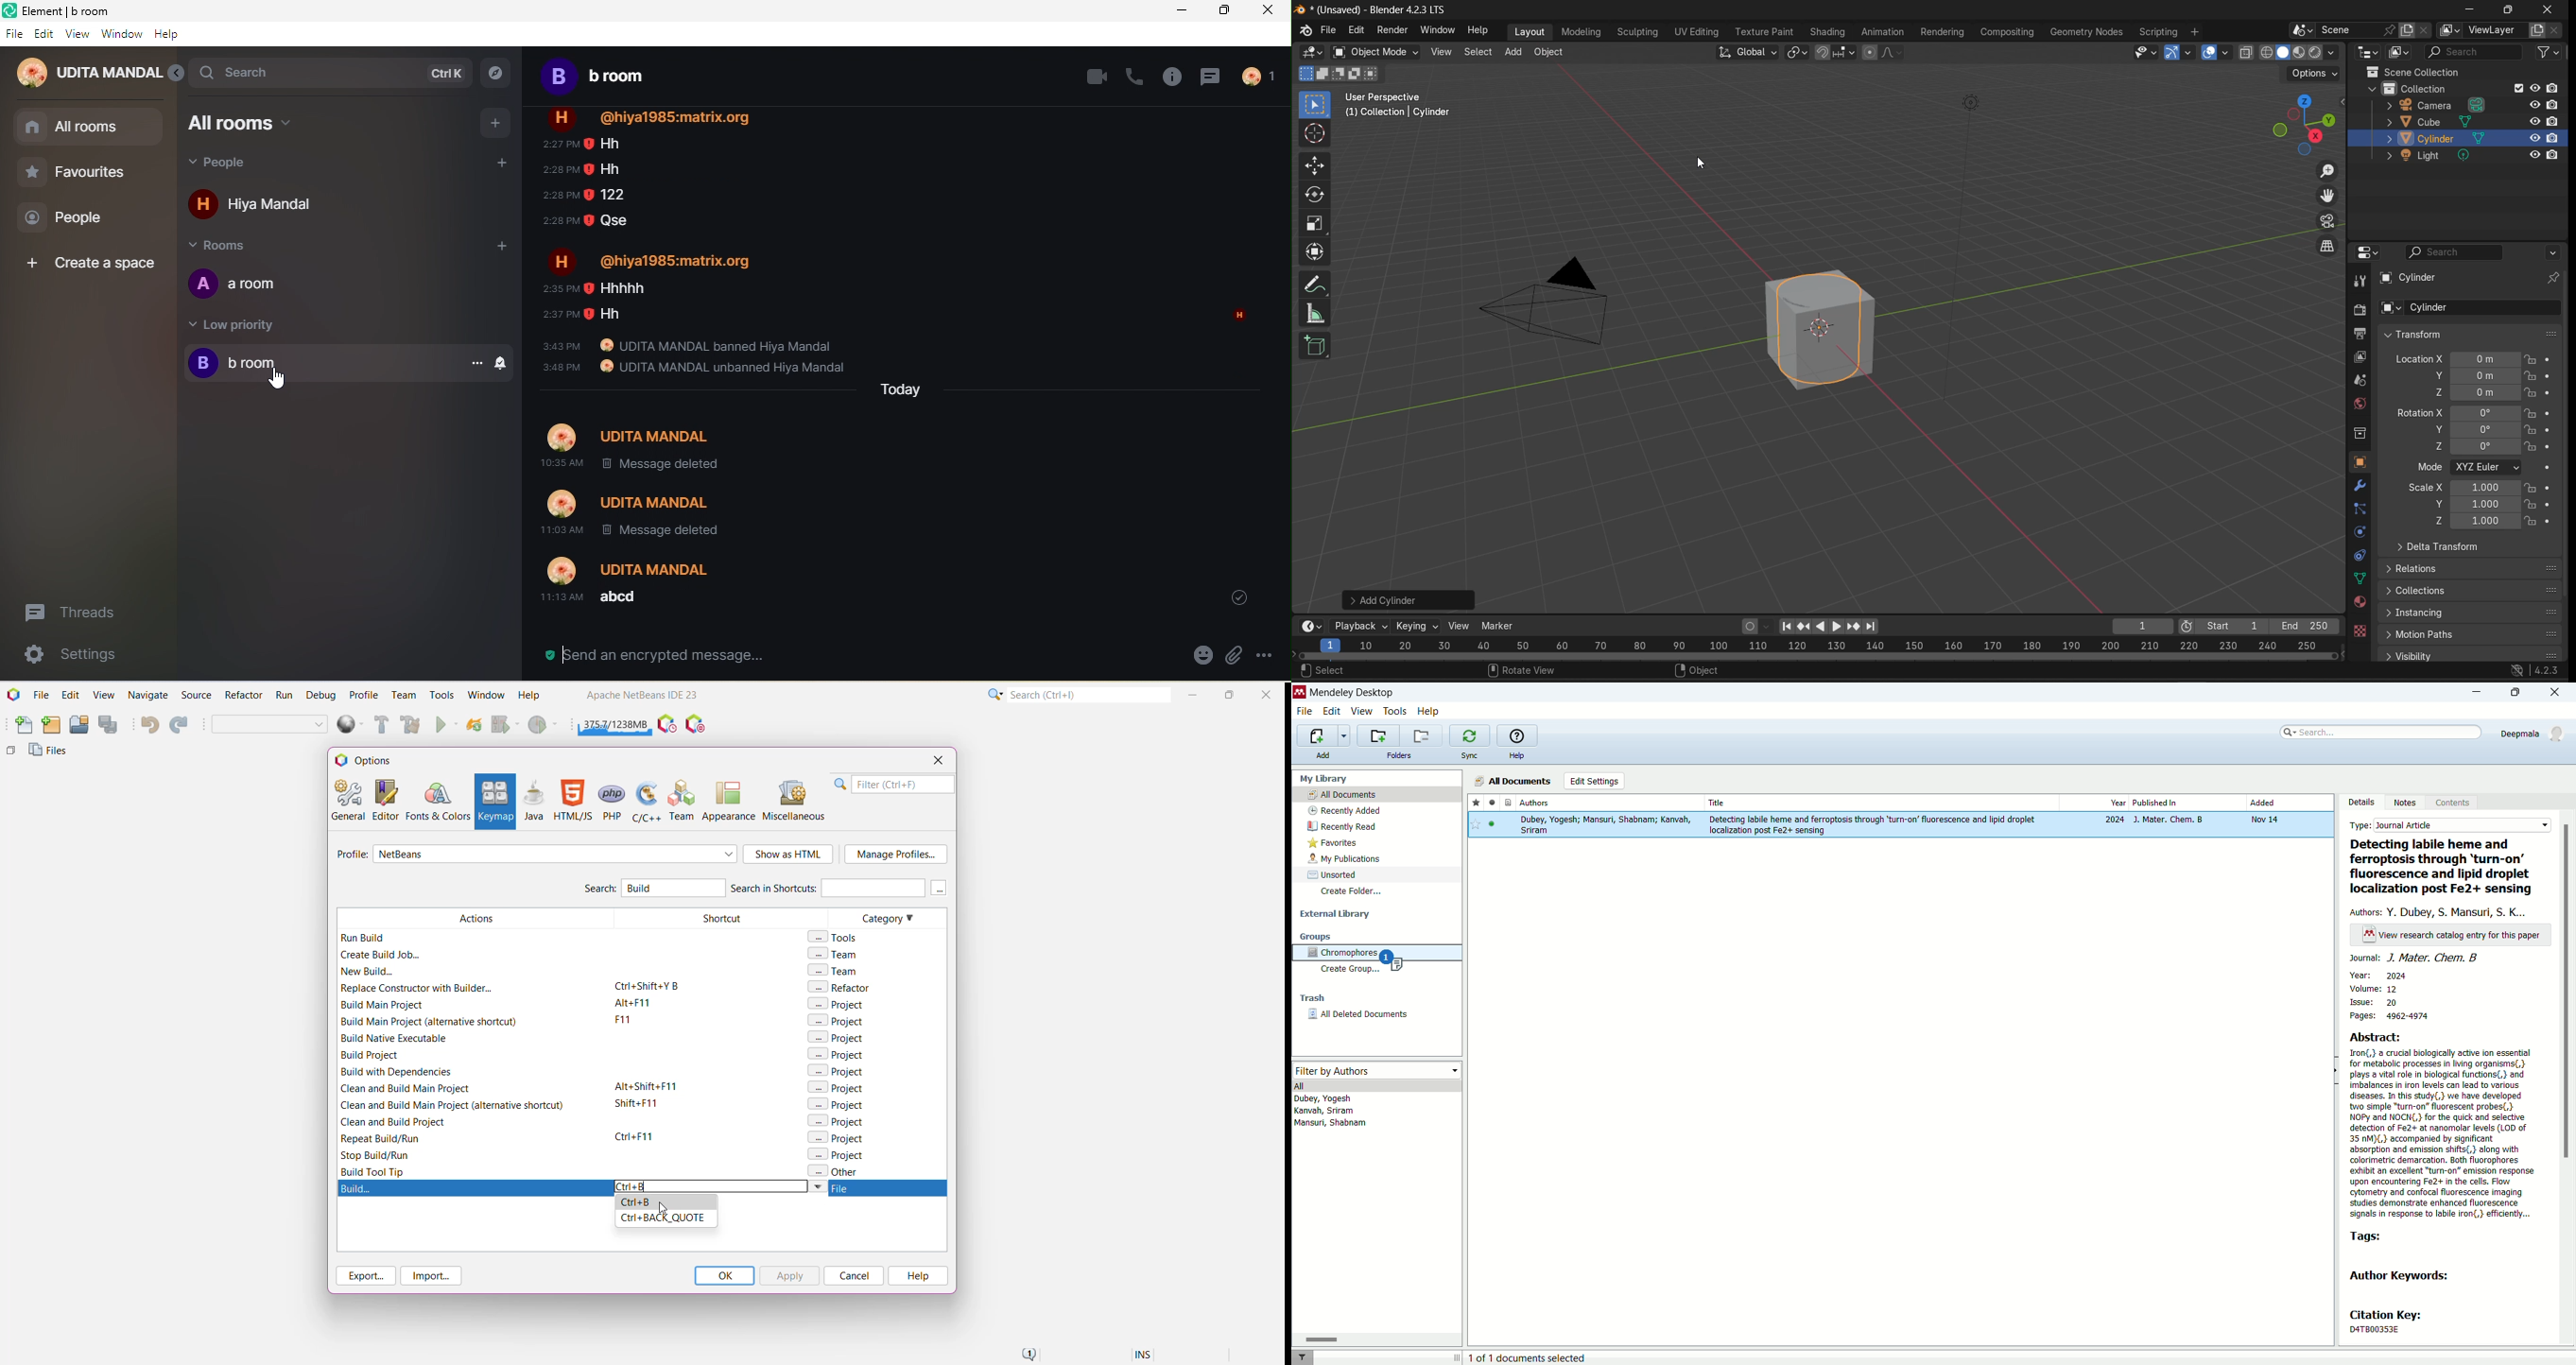  What do you see at coordinates (2532, 446) in the screenshot?
I see `lock rotation` at bounding box center [2532, 446].